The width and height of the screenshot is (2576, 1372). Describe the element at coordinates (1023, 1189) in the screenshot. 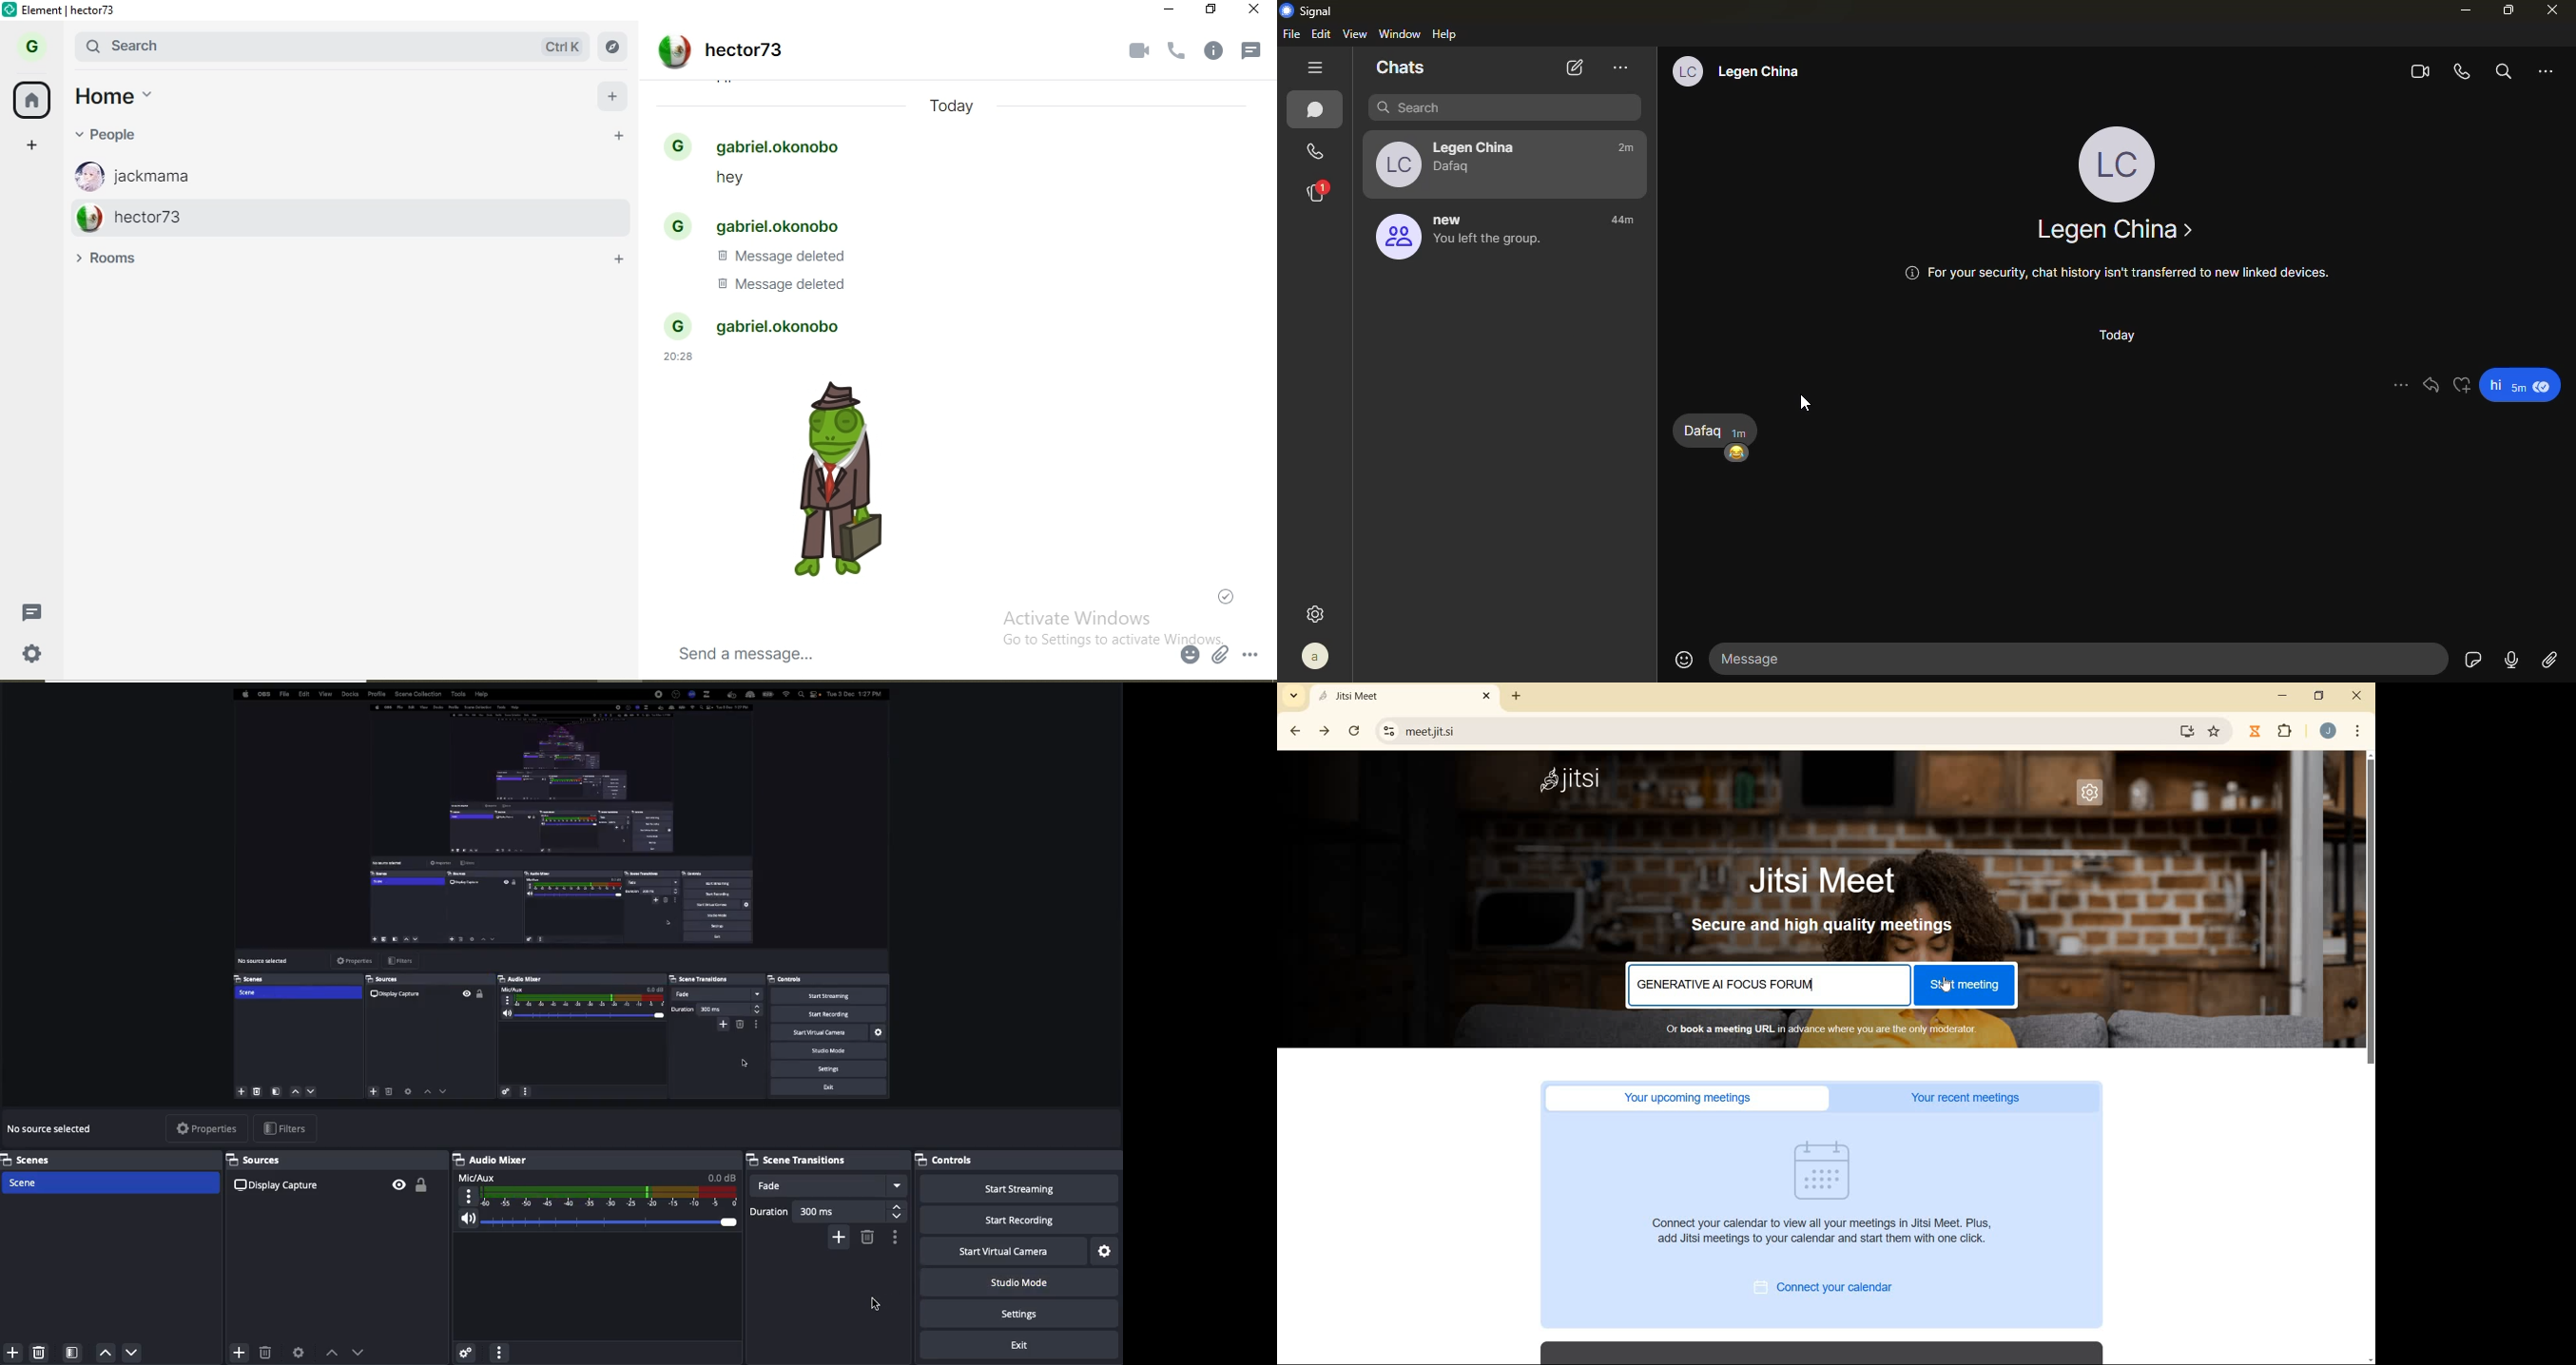

I see `Start streaming` at that location.